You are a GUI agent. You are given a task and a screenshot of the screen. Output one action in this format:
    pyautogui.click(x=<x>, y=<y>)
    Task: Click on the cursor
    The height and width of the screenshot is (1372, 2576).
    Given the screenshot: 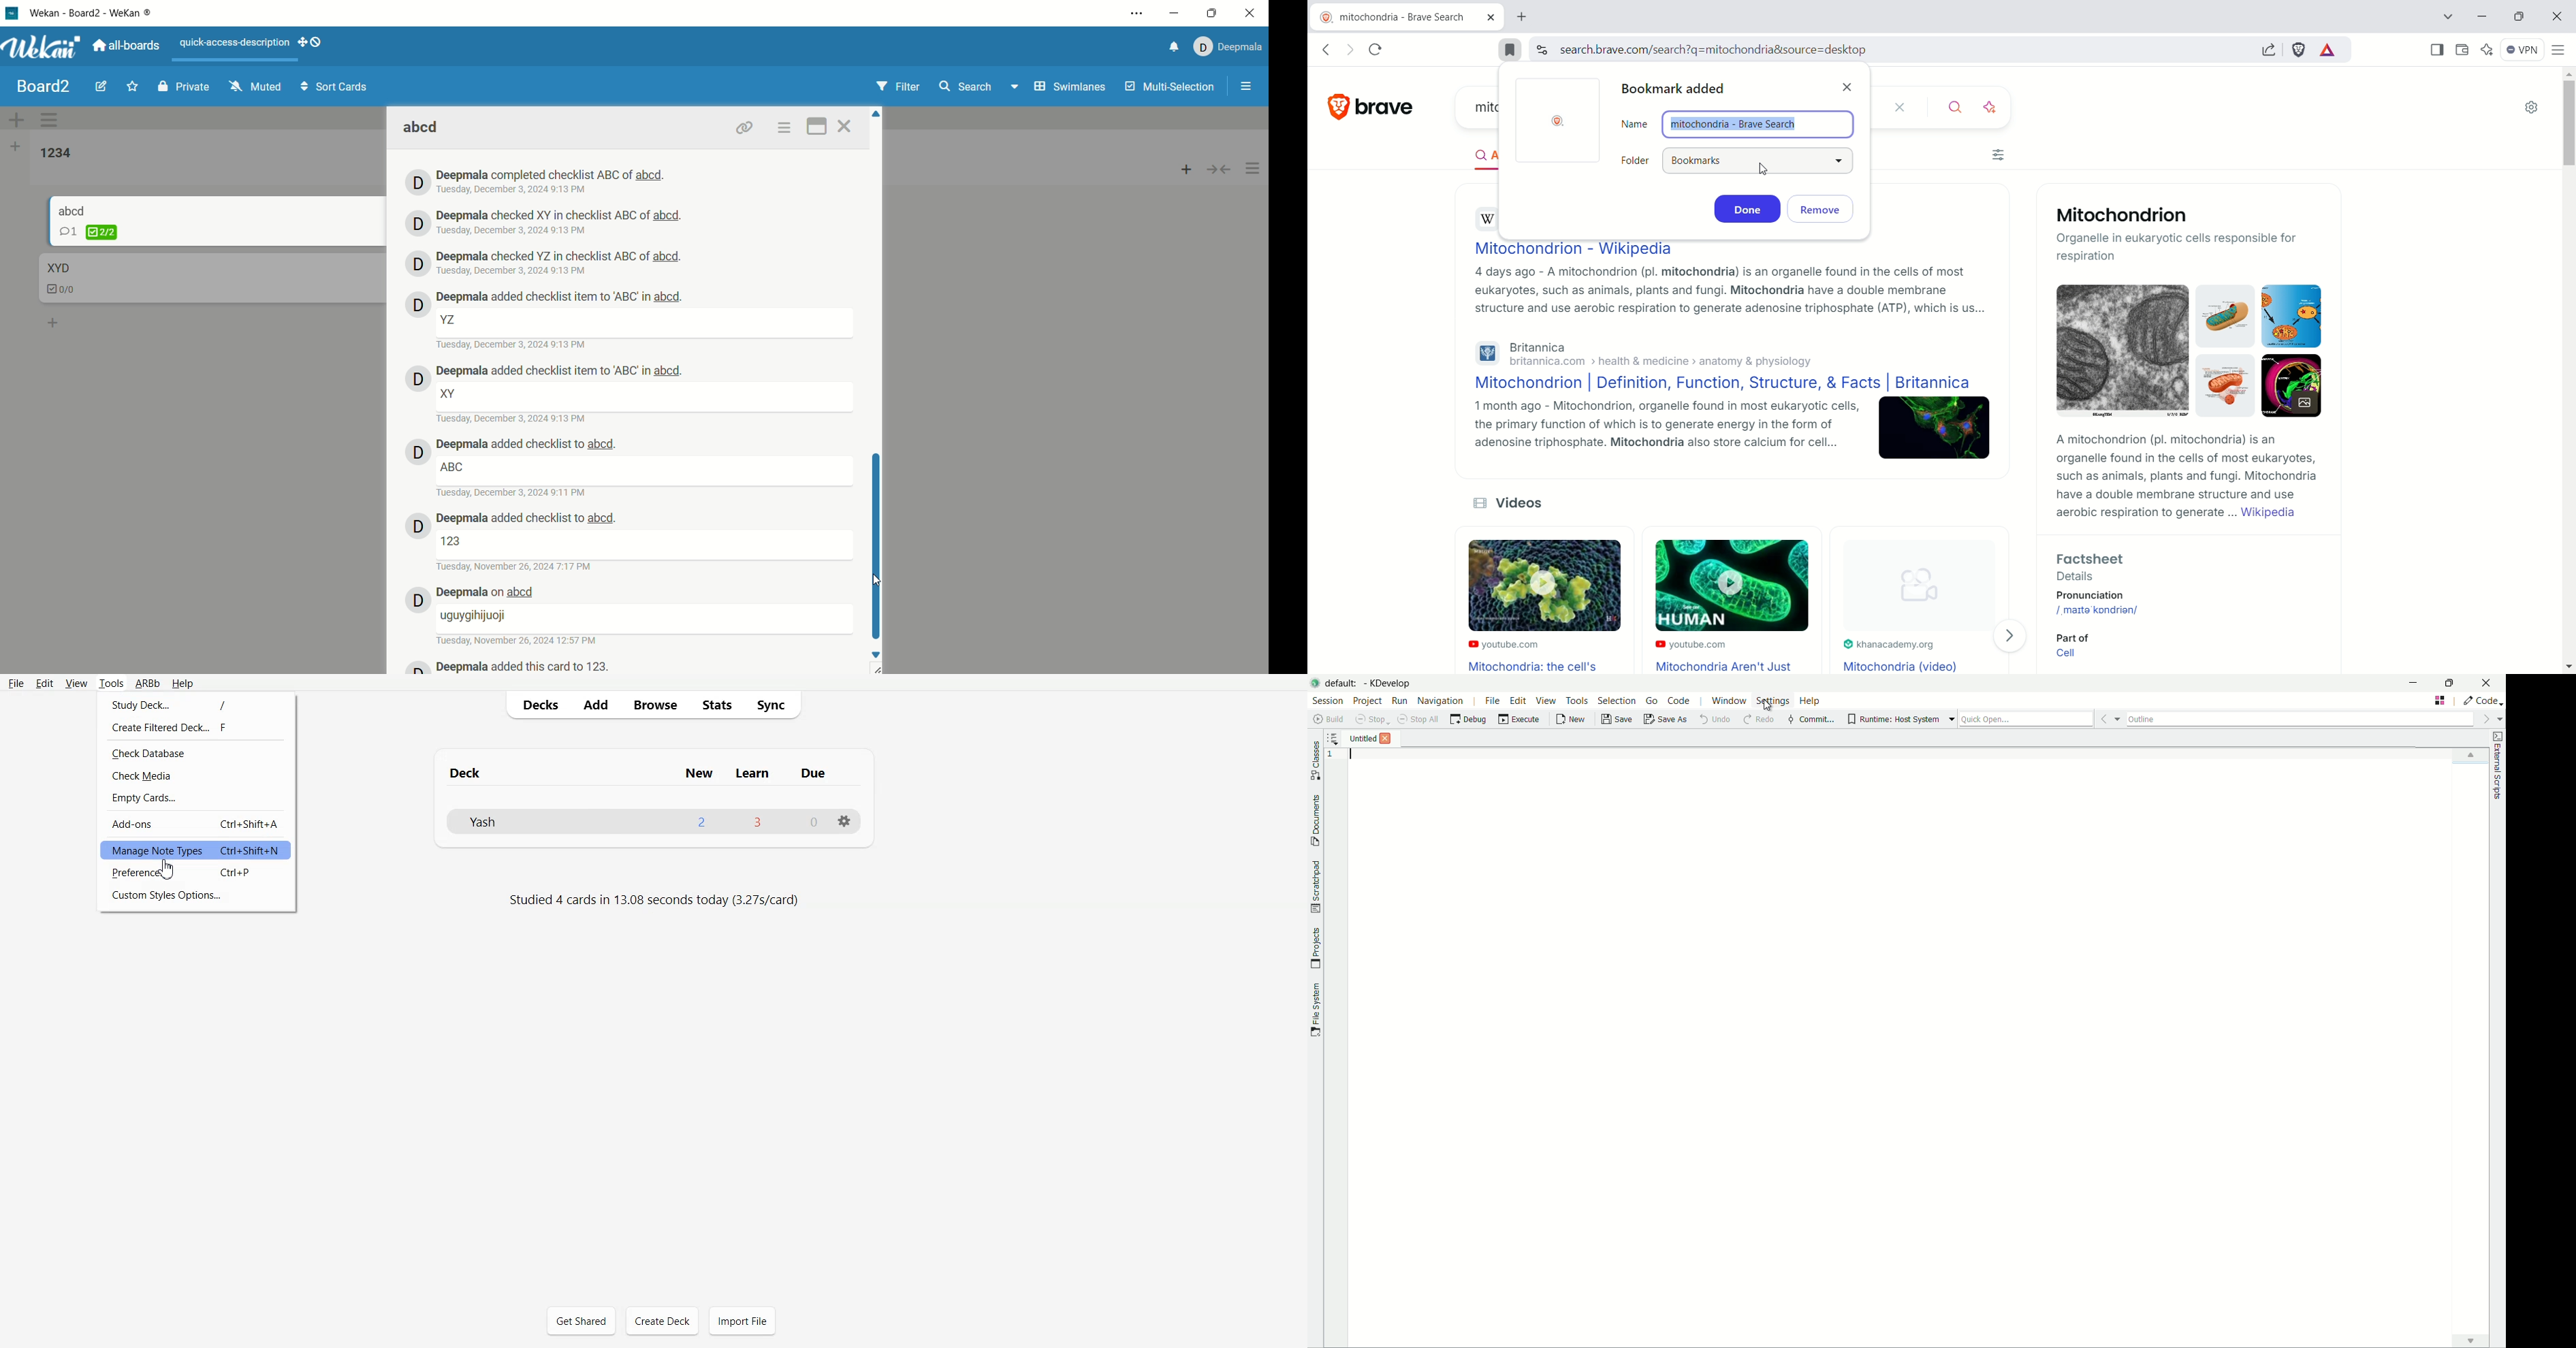 What is the action you would take?
    pyautogui.click(x=1767, y=170)
    